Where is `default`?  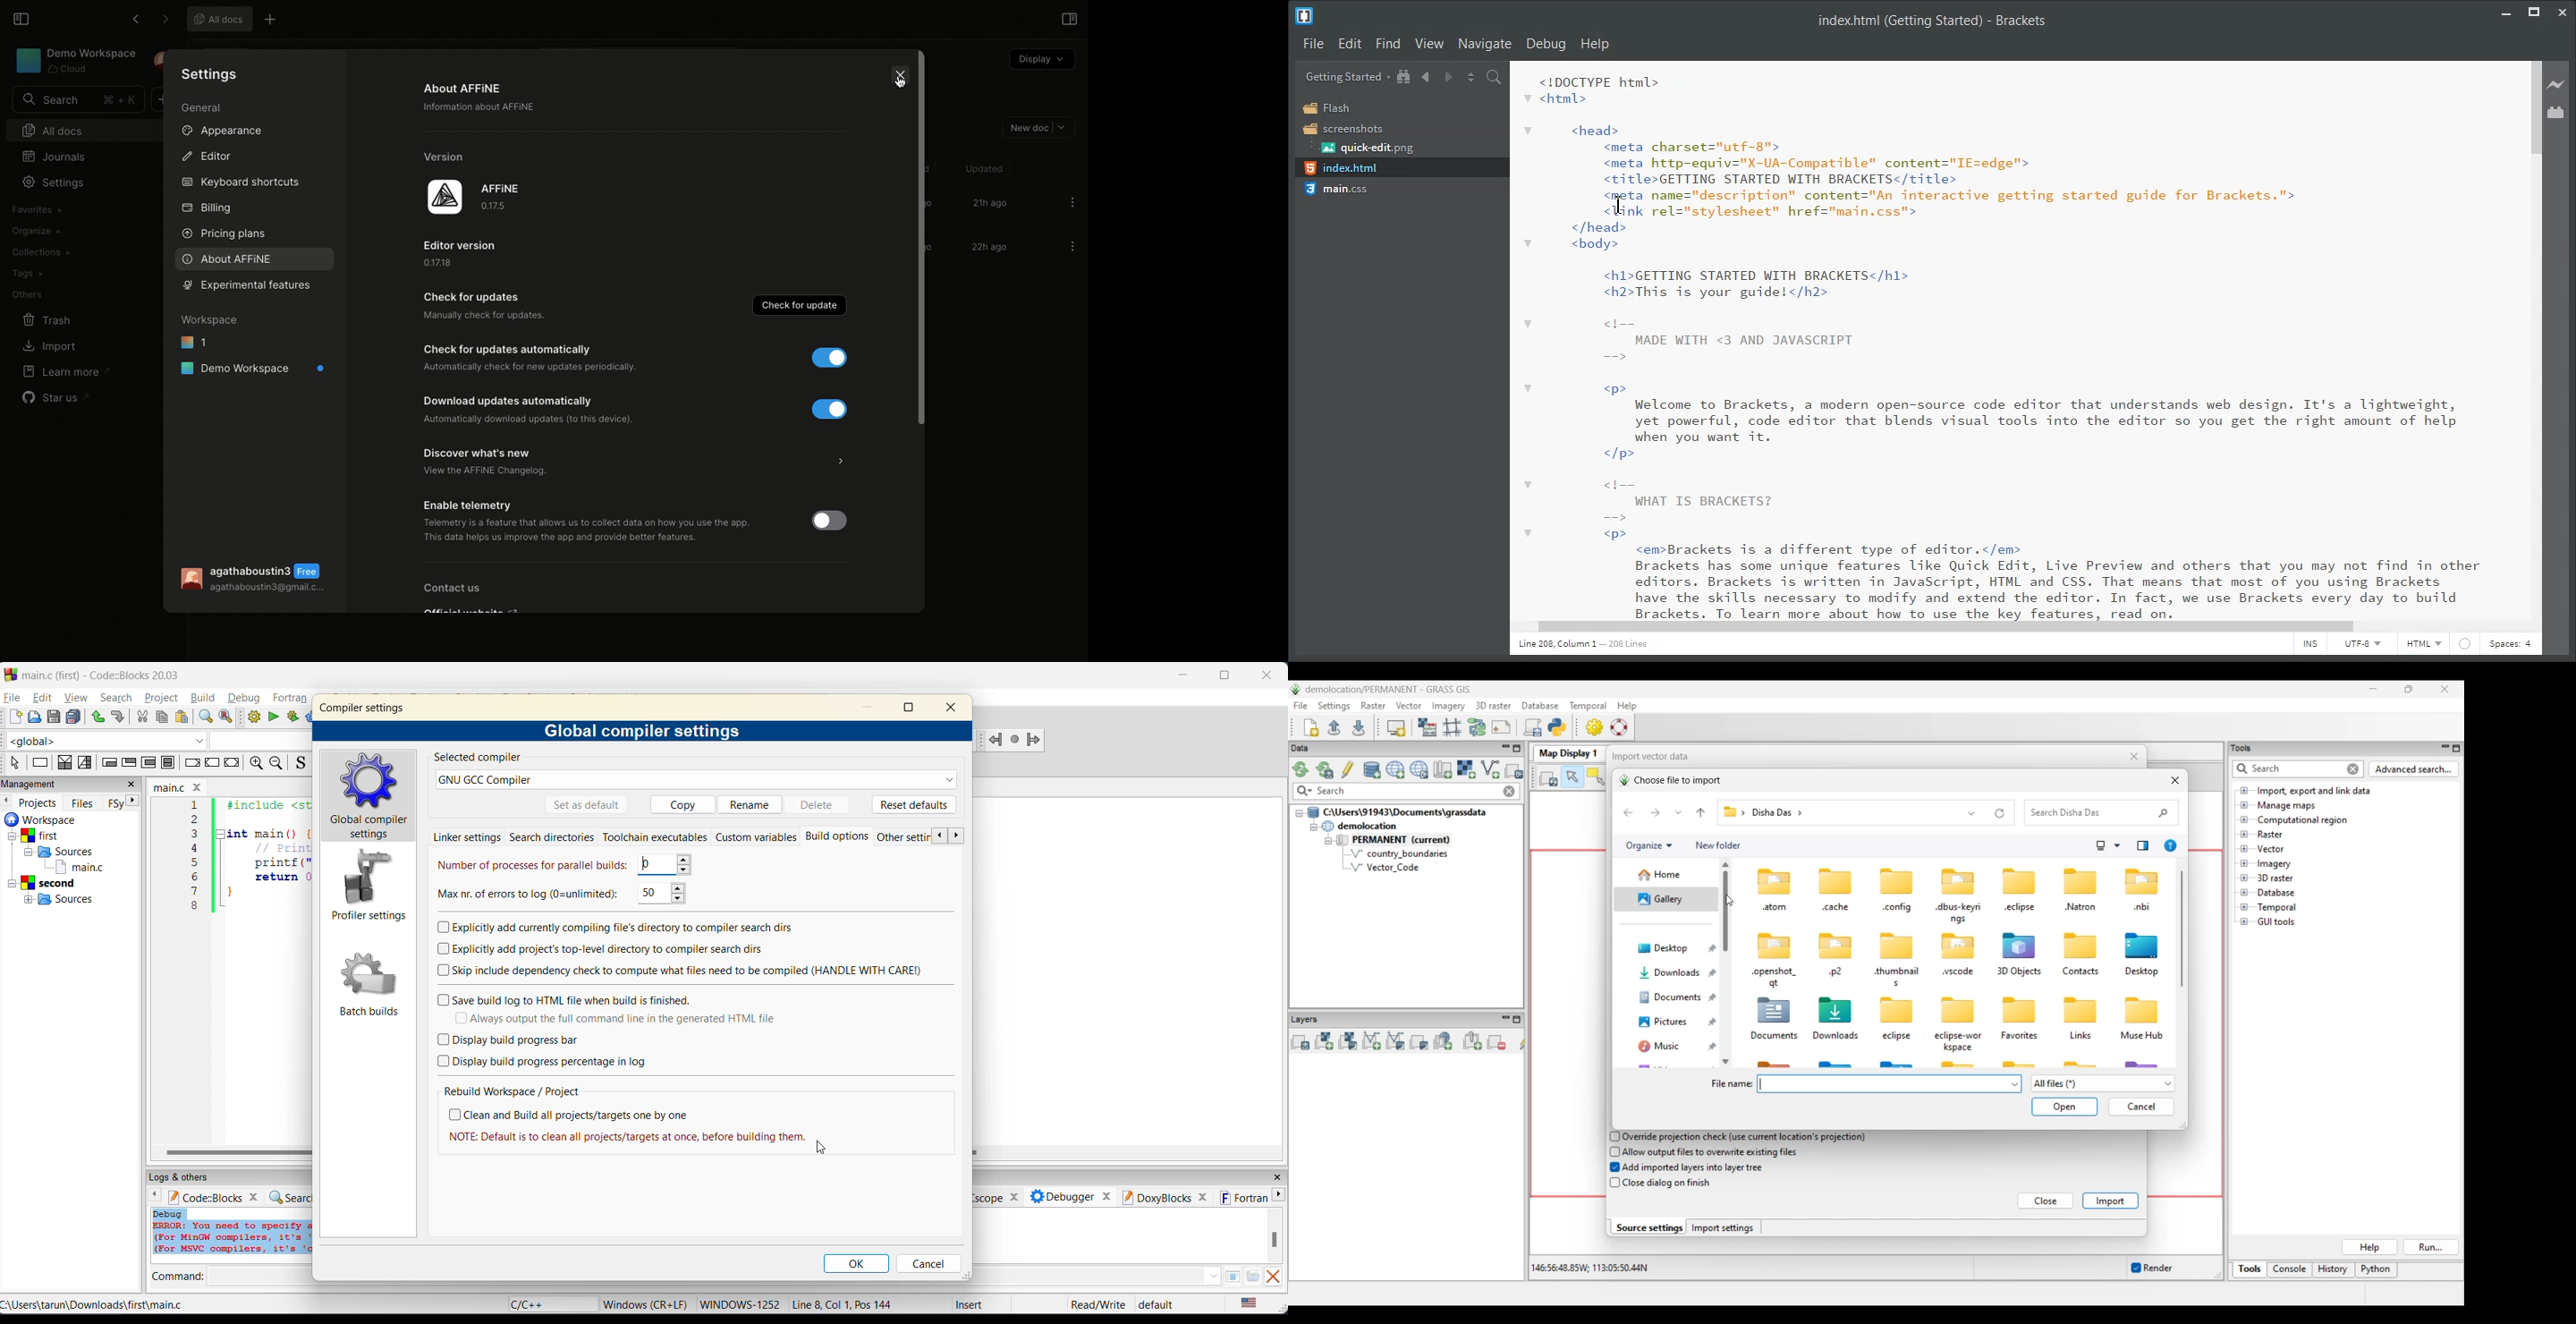
default is located at coordinates (1162, 1305).